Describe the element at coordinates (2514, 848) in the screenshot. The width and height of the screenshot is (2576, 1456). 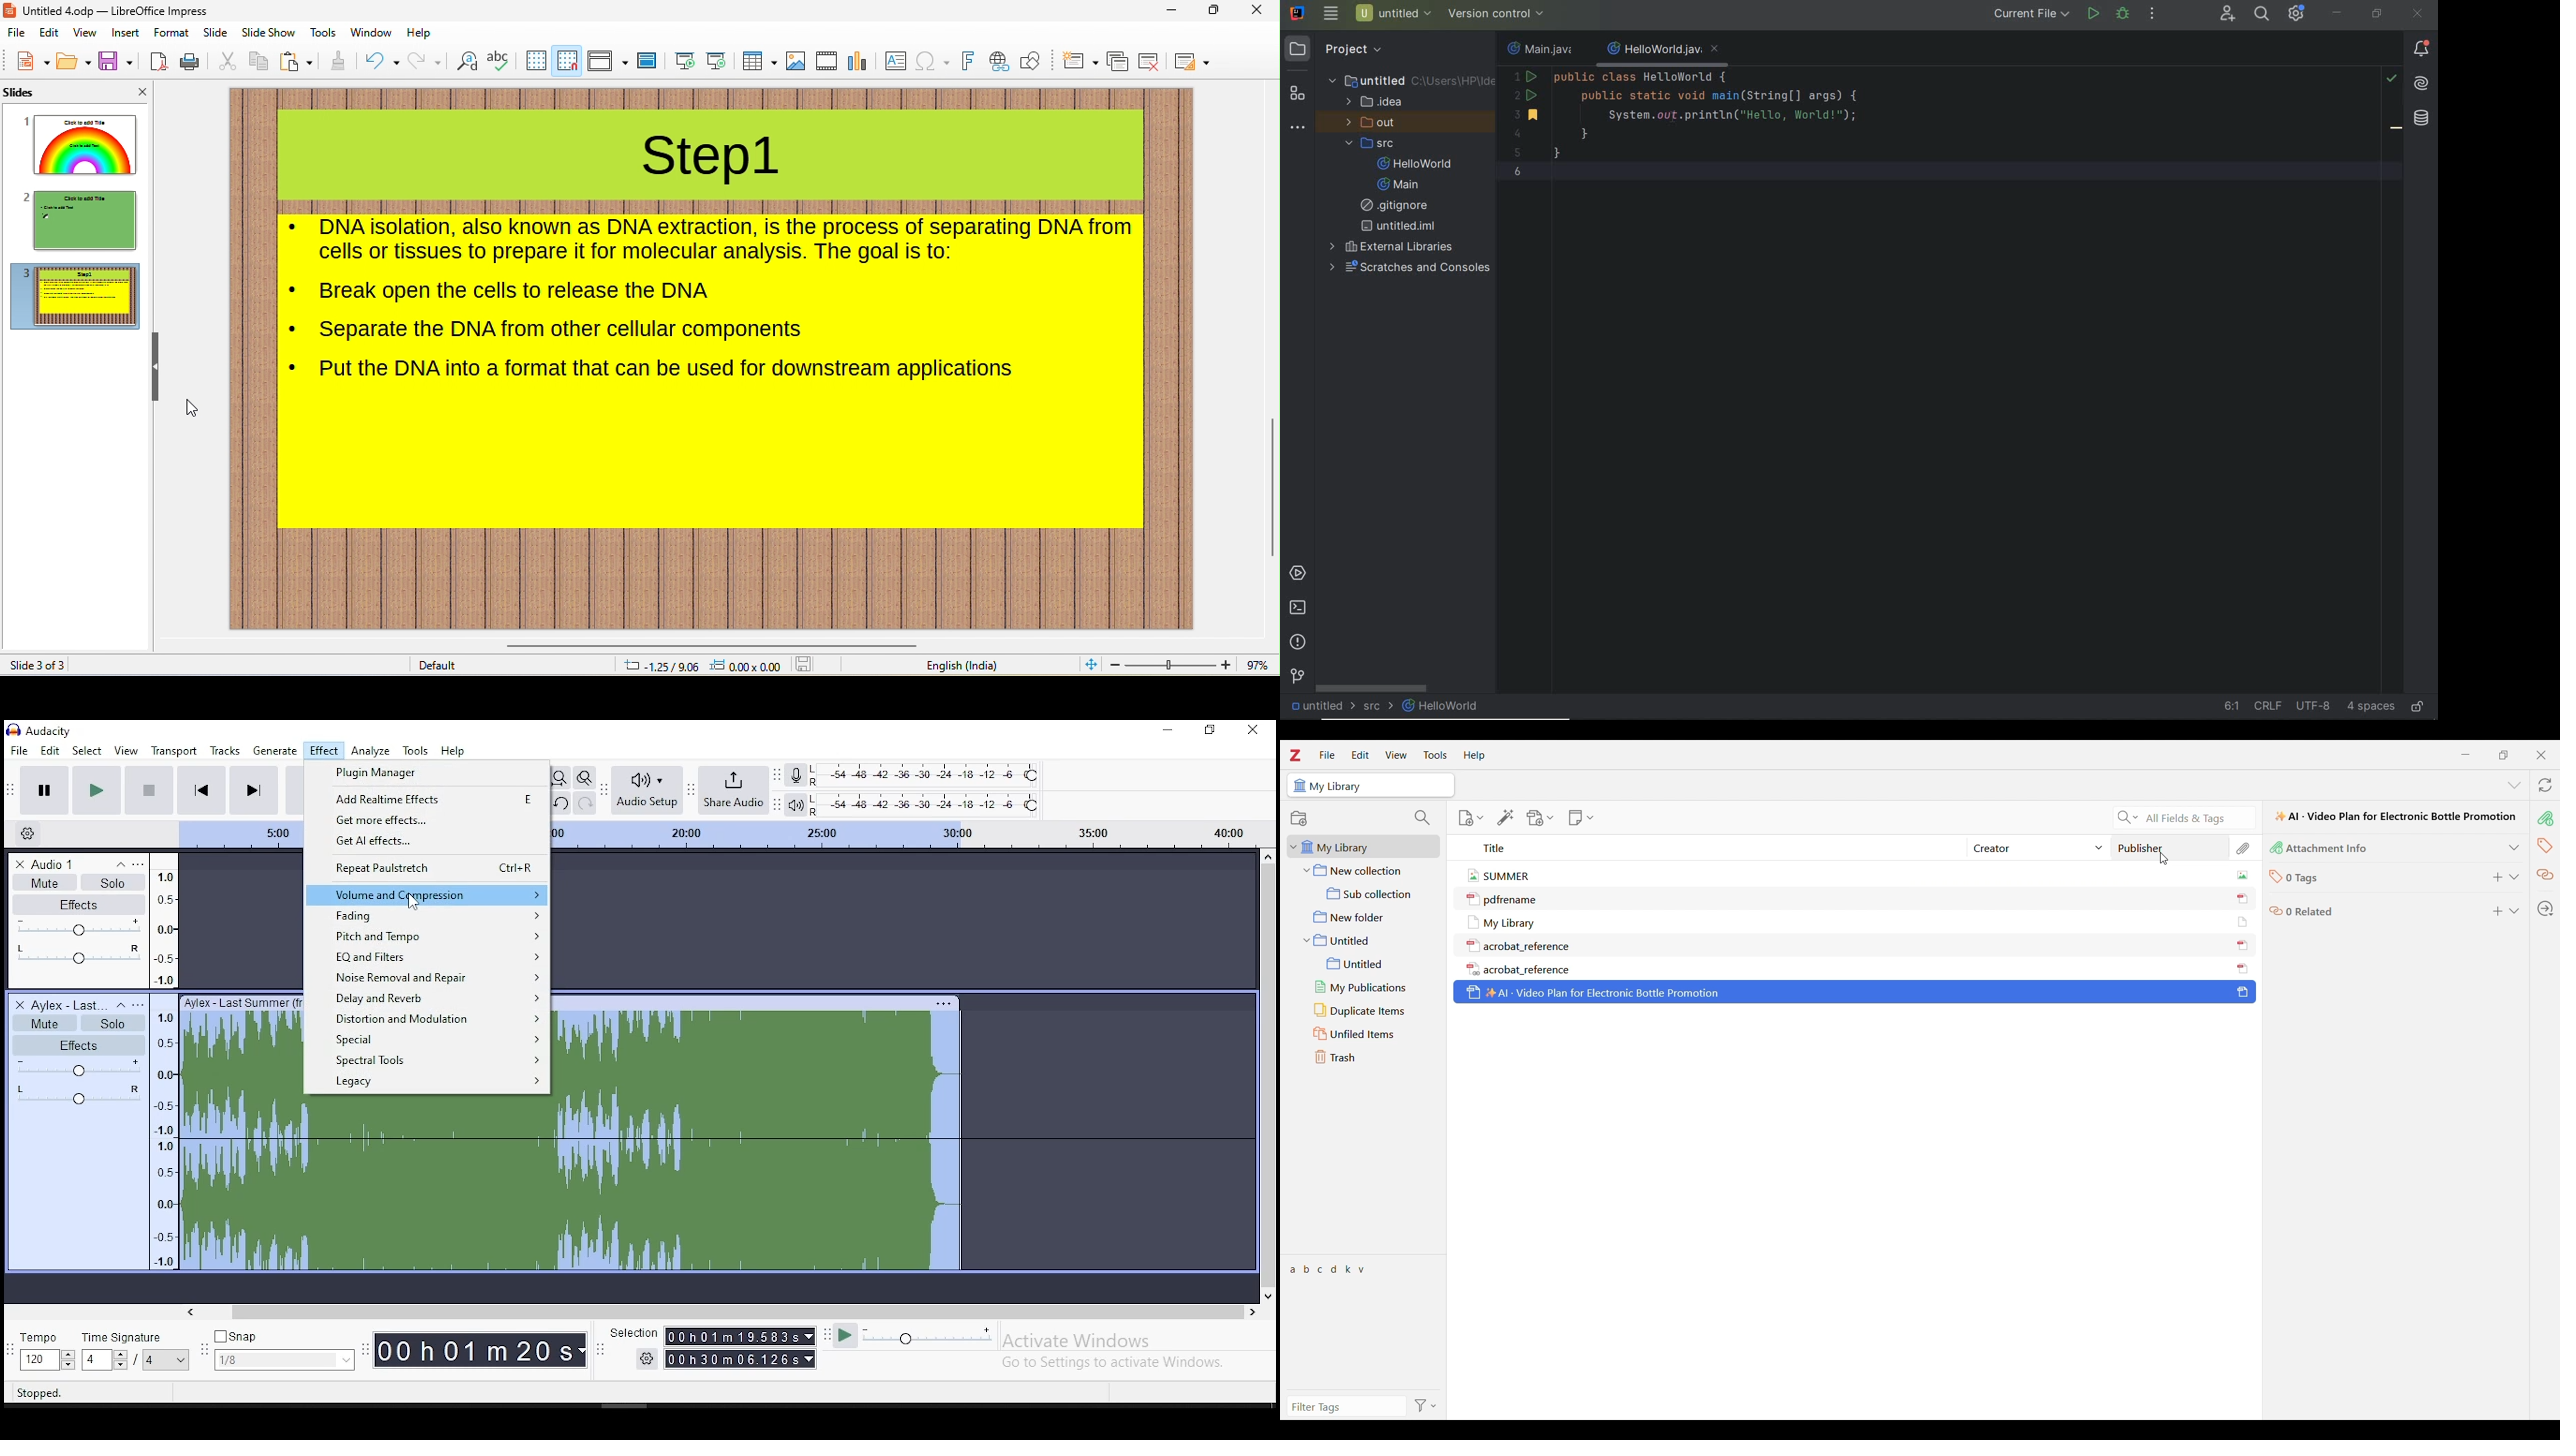
I see `Expand attachment info section` at that location.